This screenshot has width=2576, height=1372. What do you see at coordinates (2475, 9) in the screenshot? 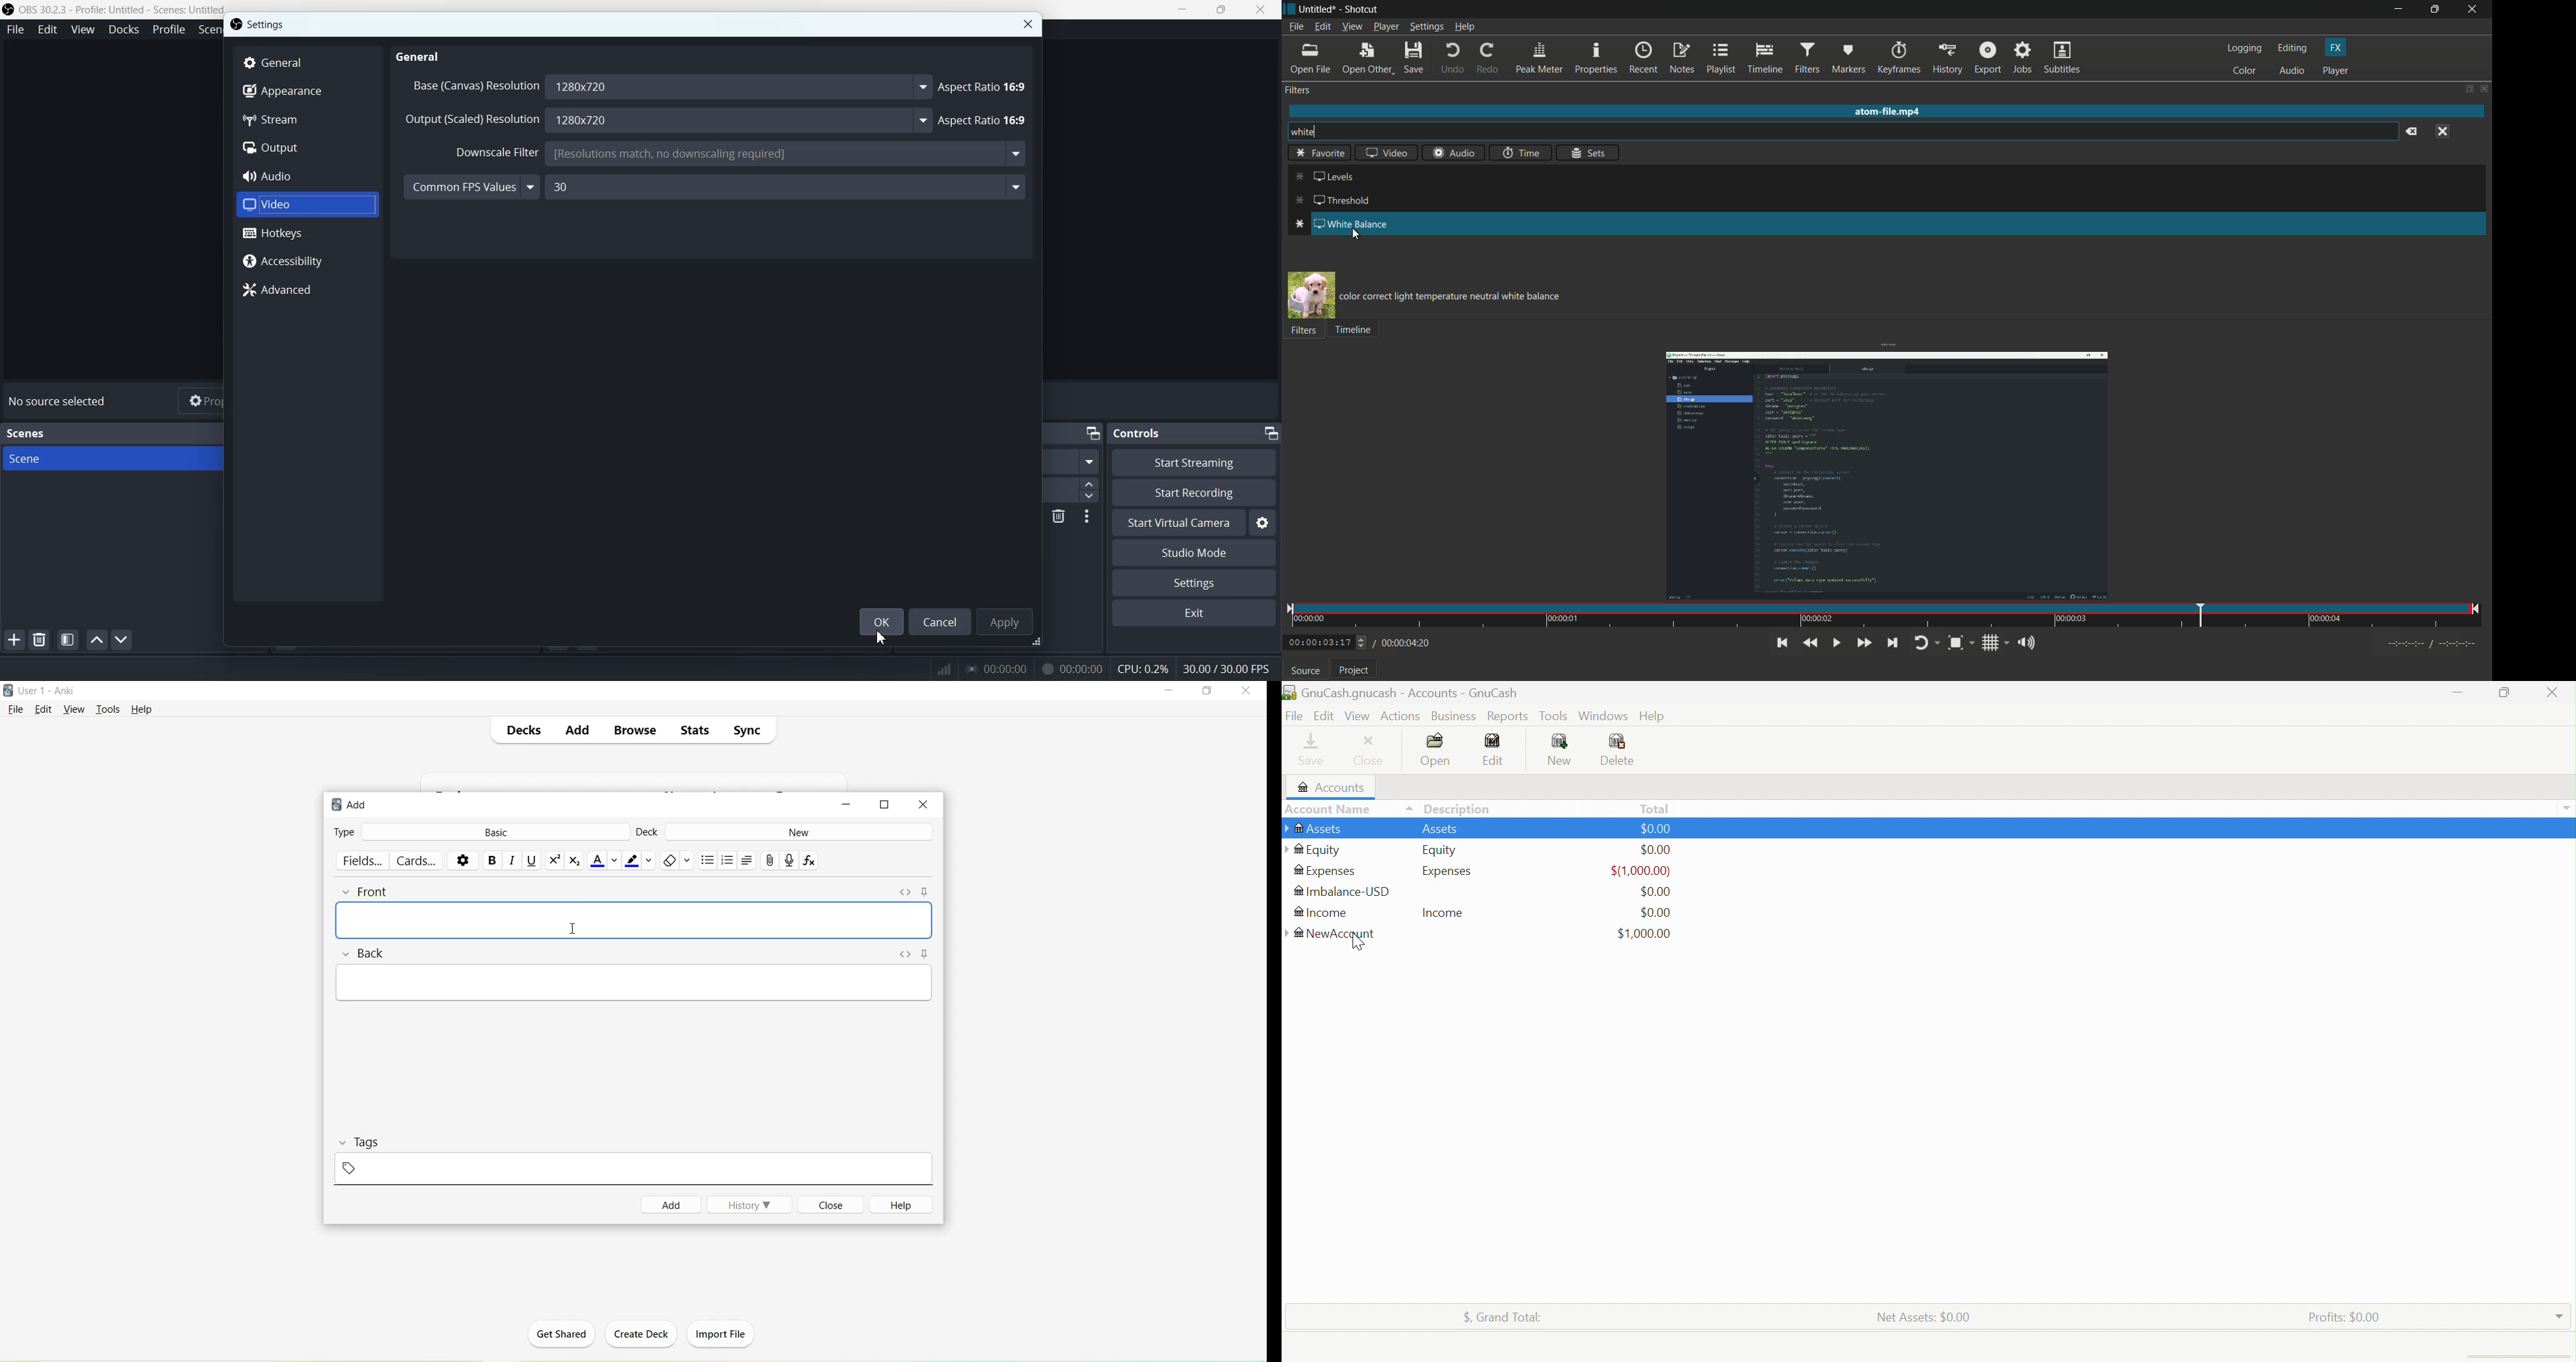
I see `close app` at bounding box center [2475, 9].